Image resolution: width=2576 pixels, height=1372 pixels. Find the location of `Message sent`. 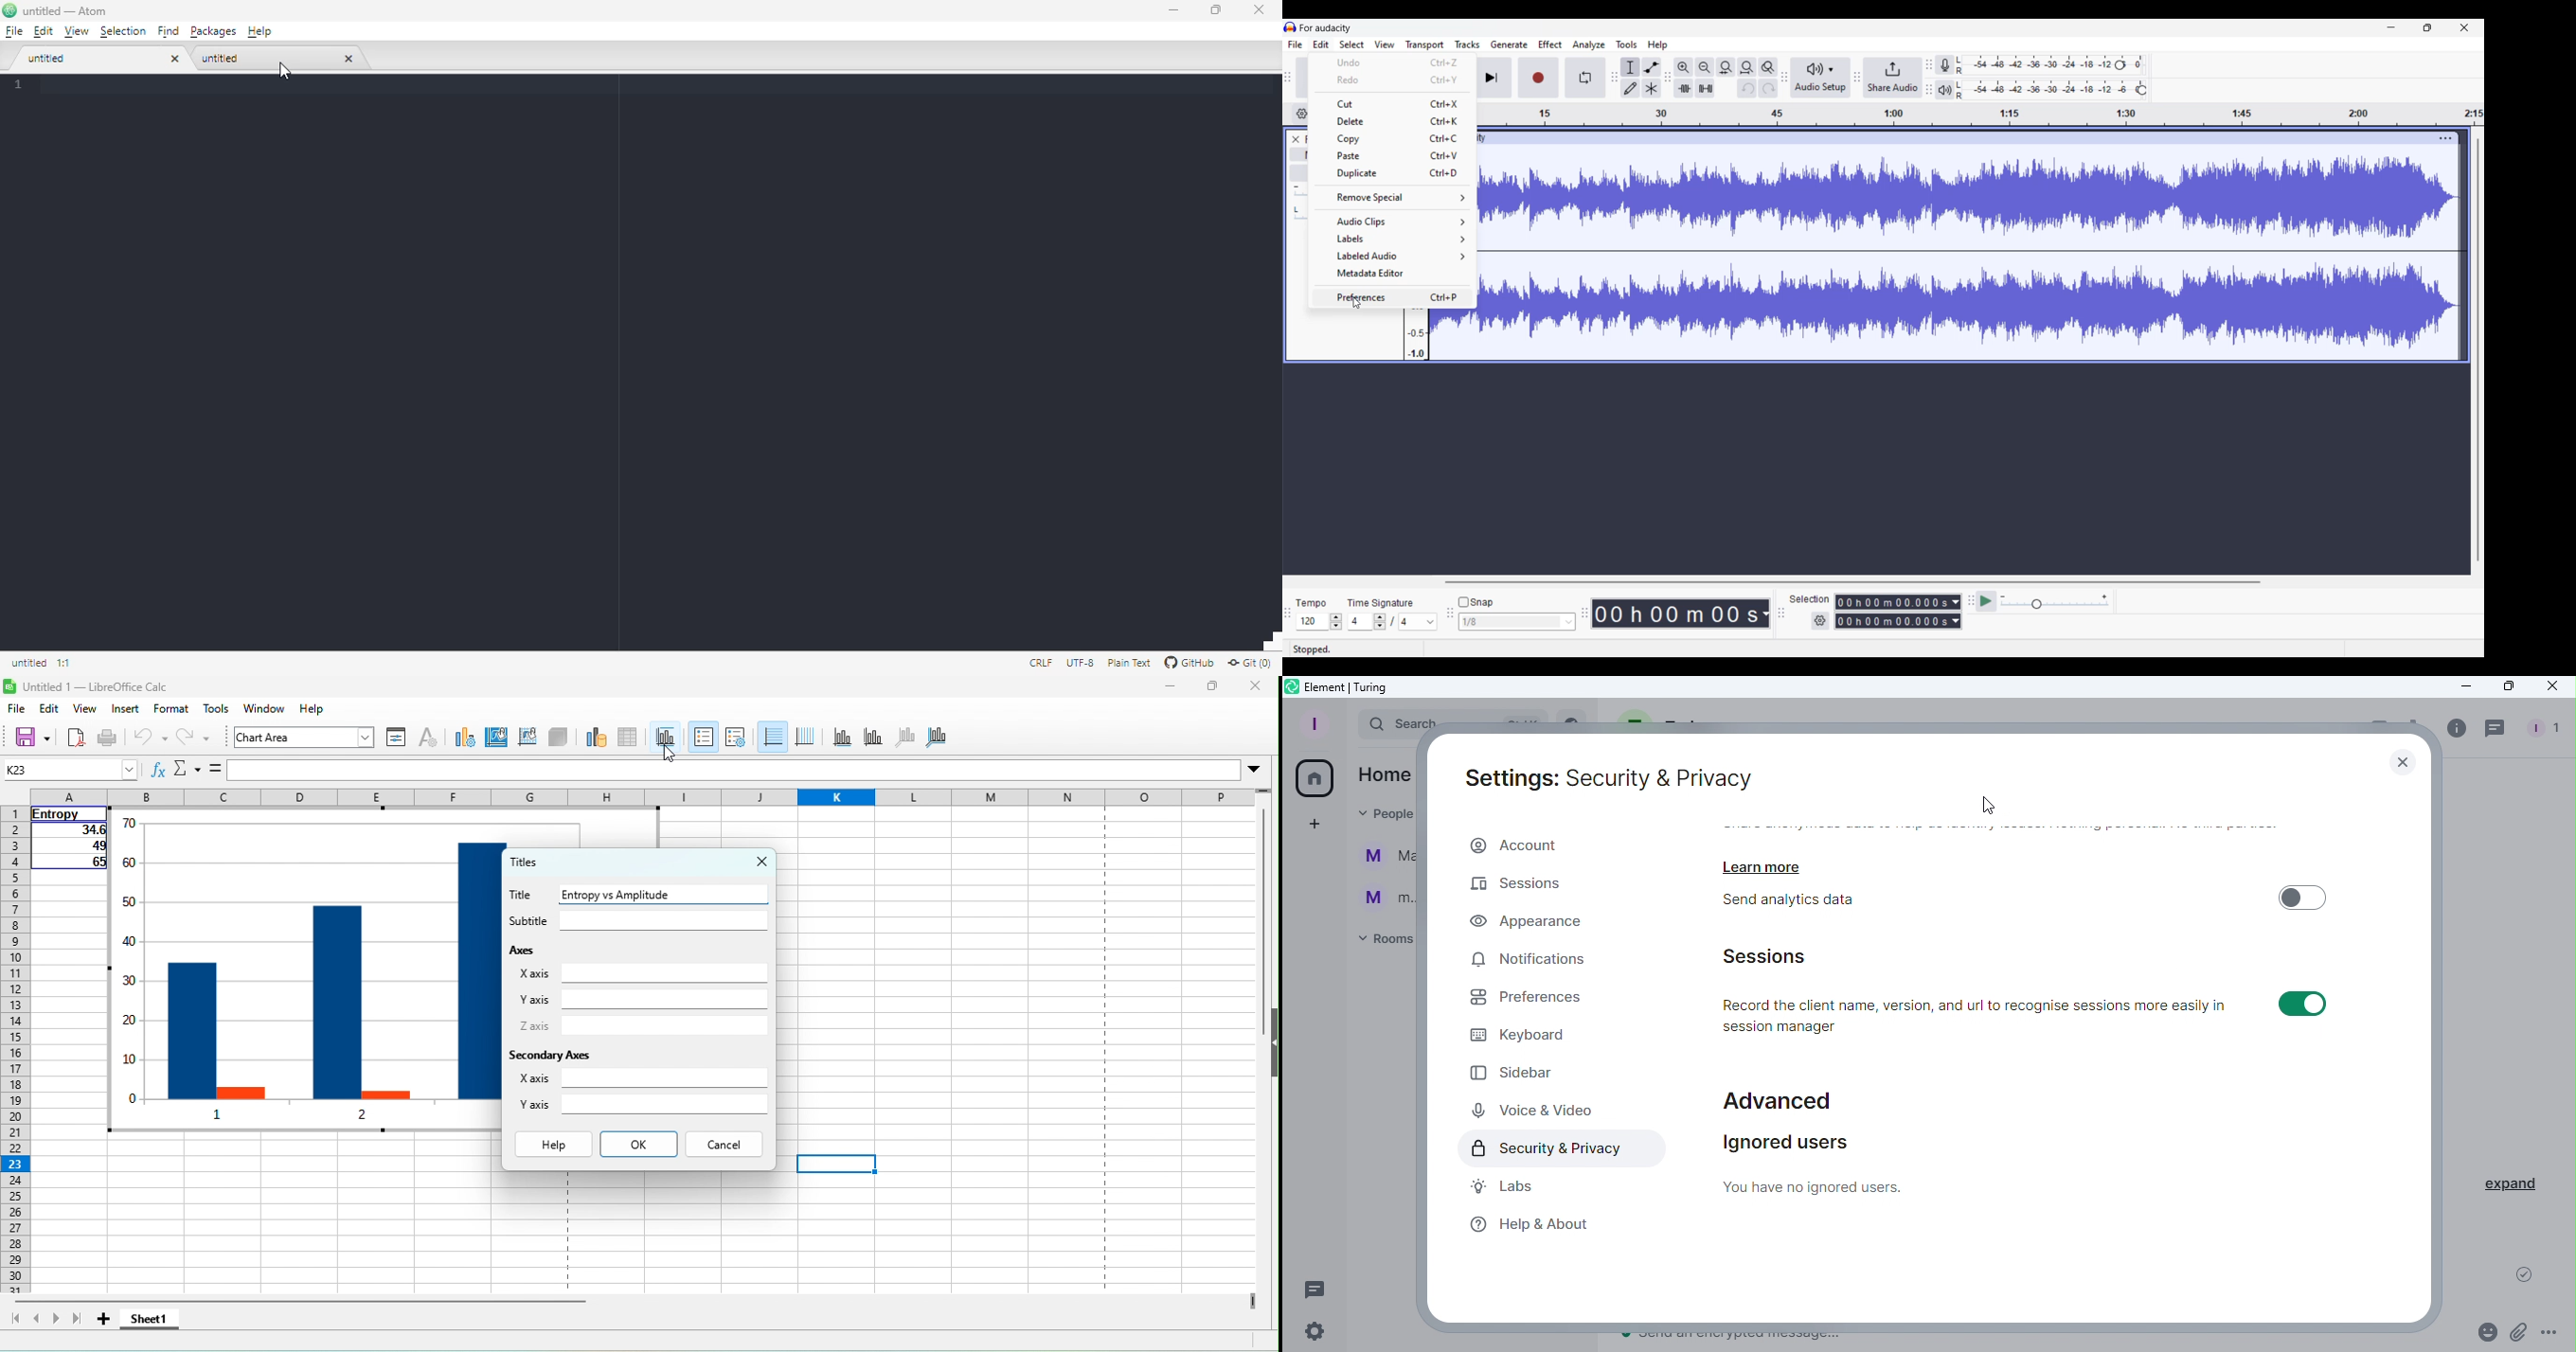

Message sent is located at coordinates (2525, 1278).